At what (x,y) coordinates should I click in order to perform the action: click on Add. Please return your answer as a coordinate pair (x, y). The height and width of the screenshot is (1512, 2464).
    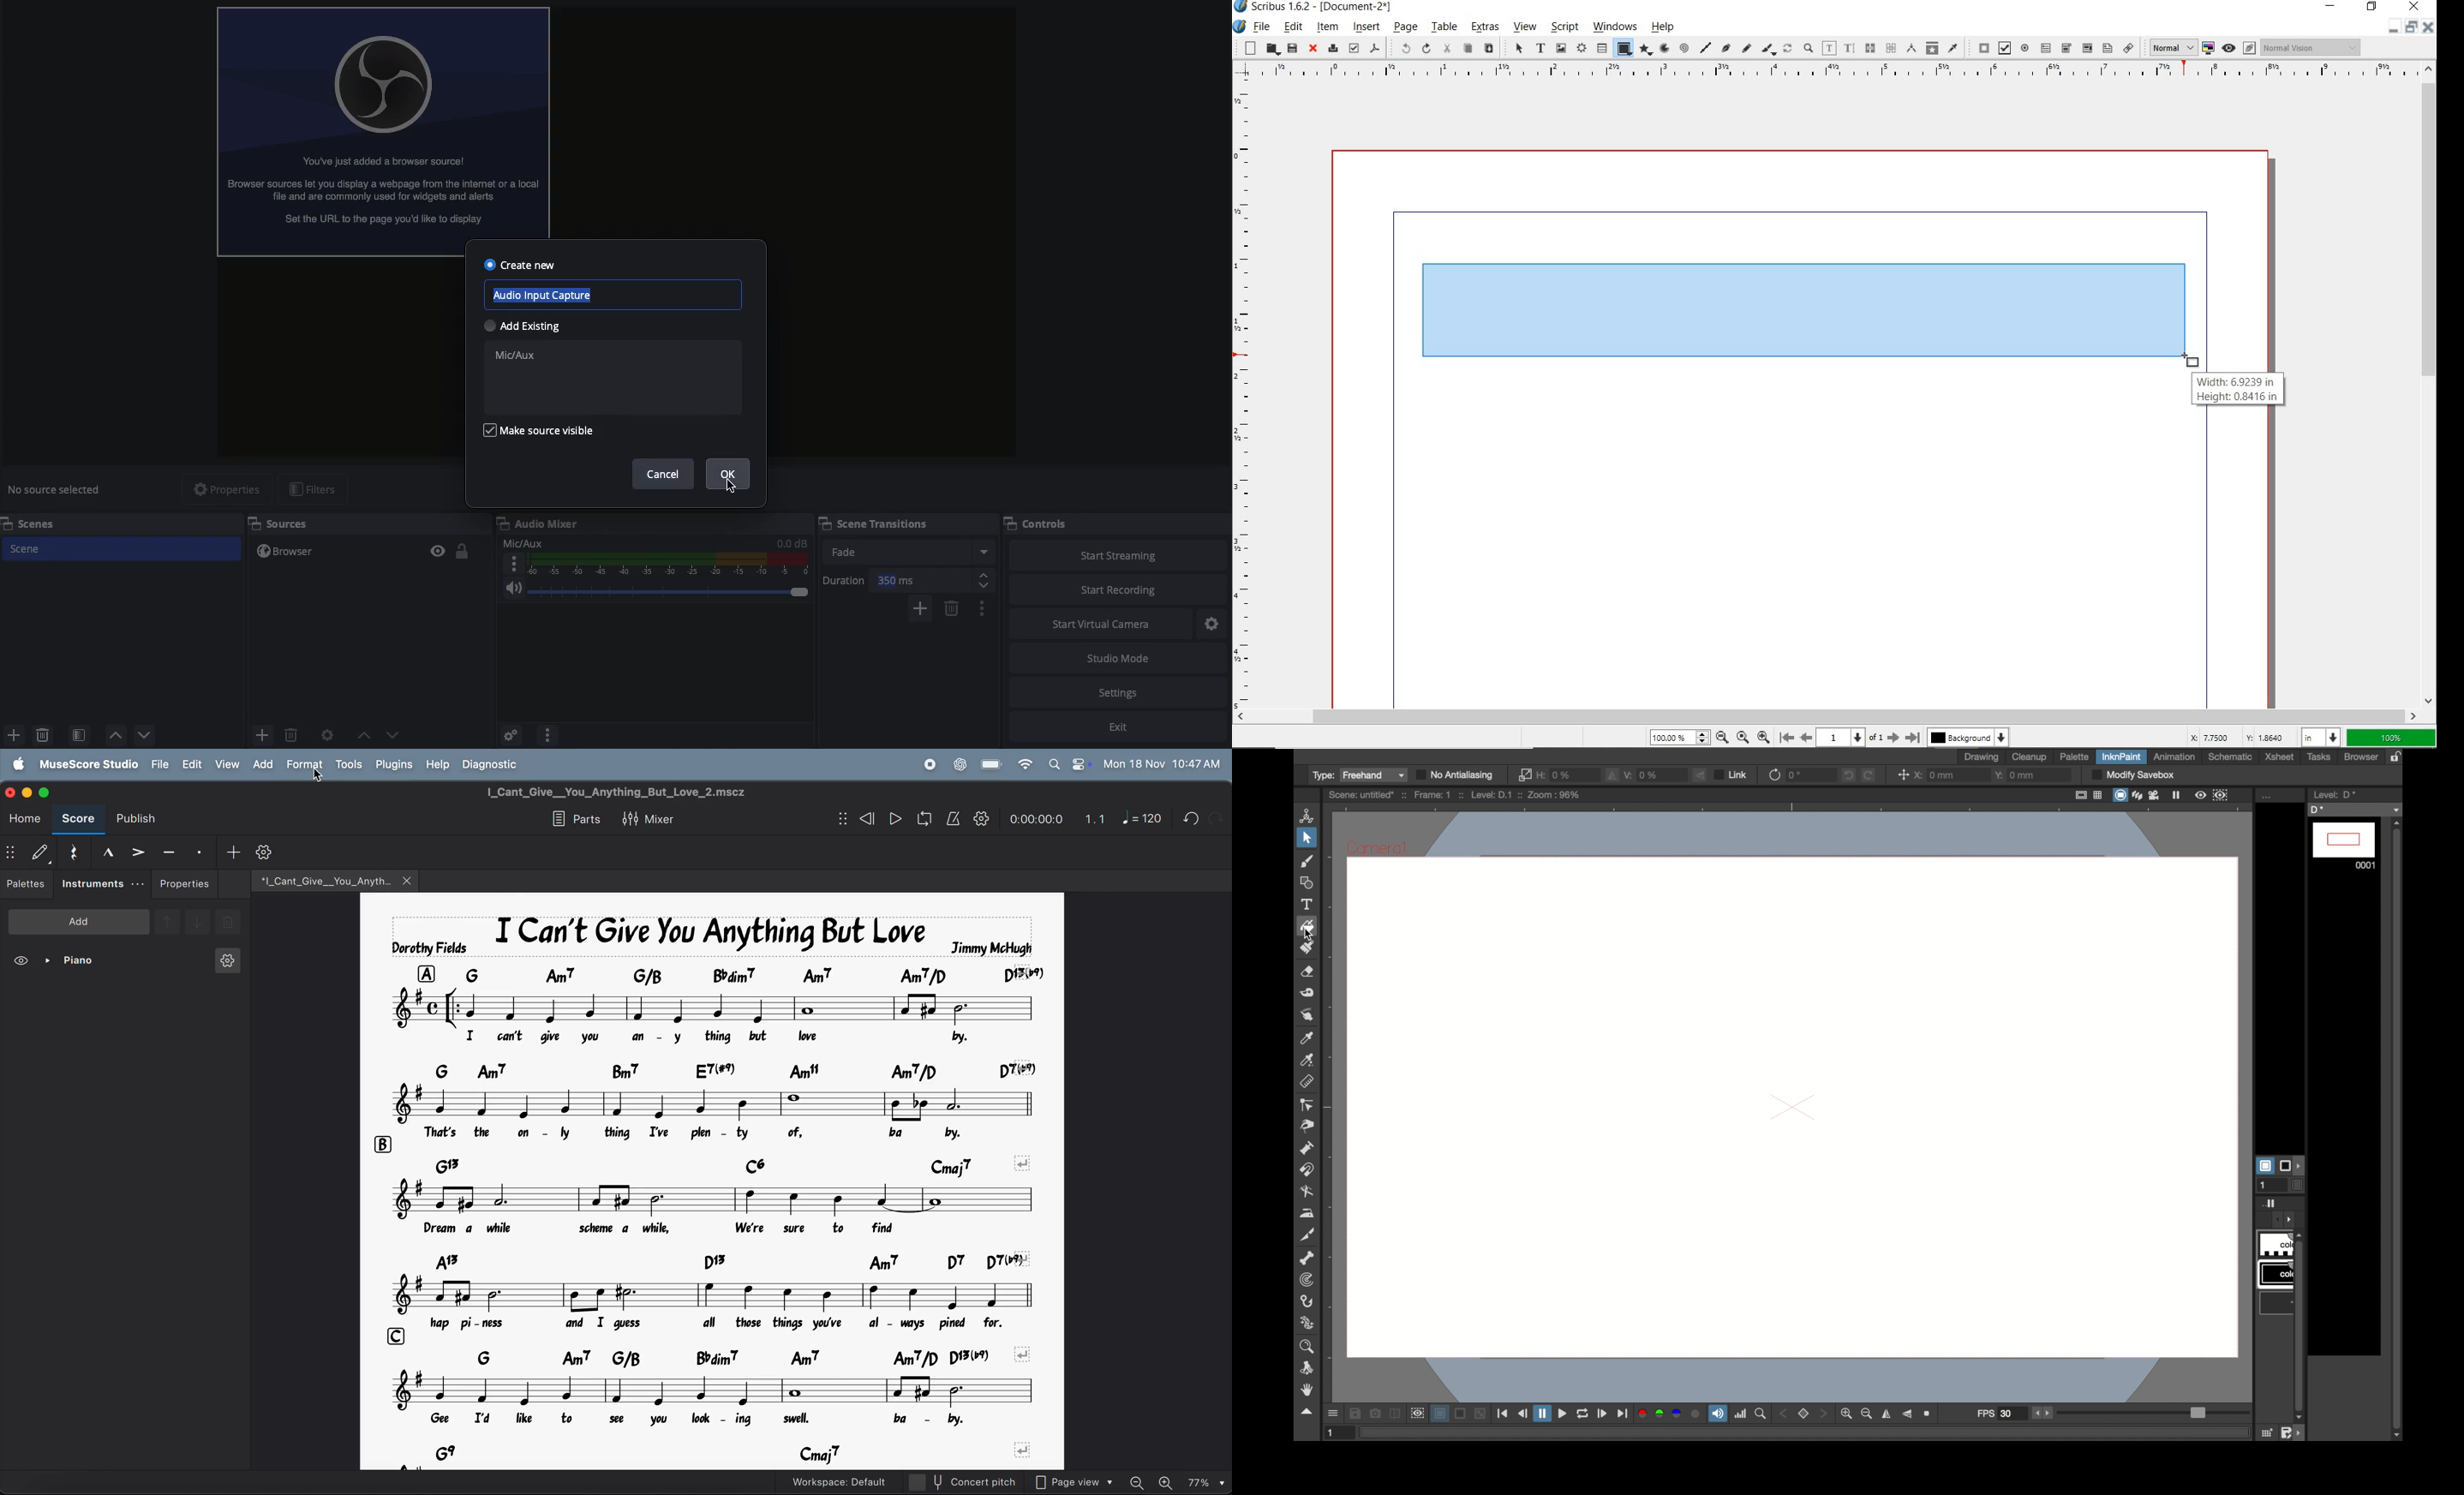
    Looking at the image, I should click on (919, 609).